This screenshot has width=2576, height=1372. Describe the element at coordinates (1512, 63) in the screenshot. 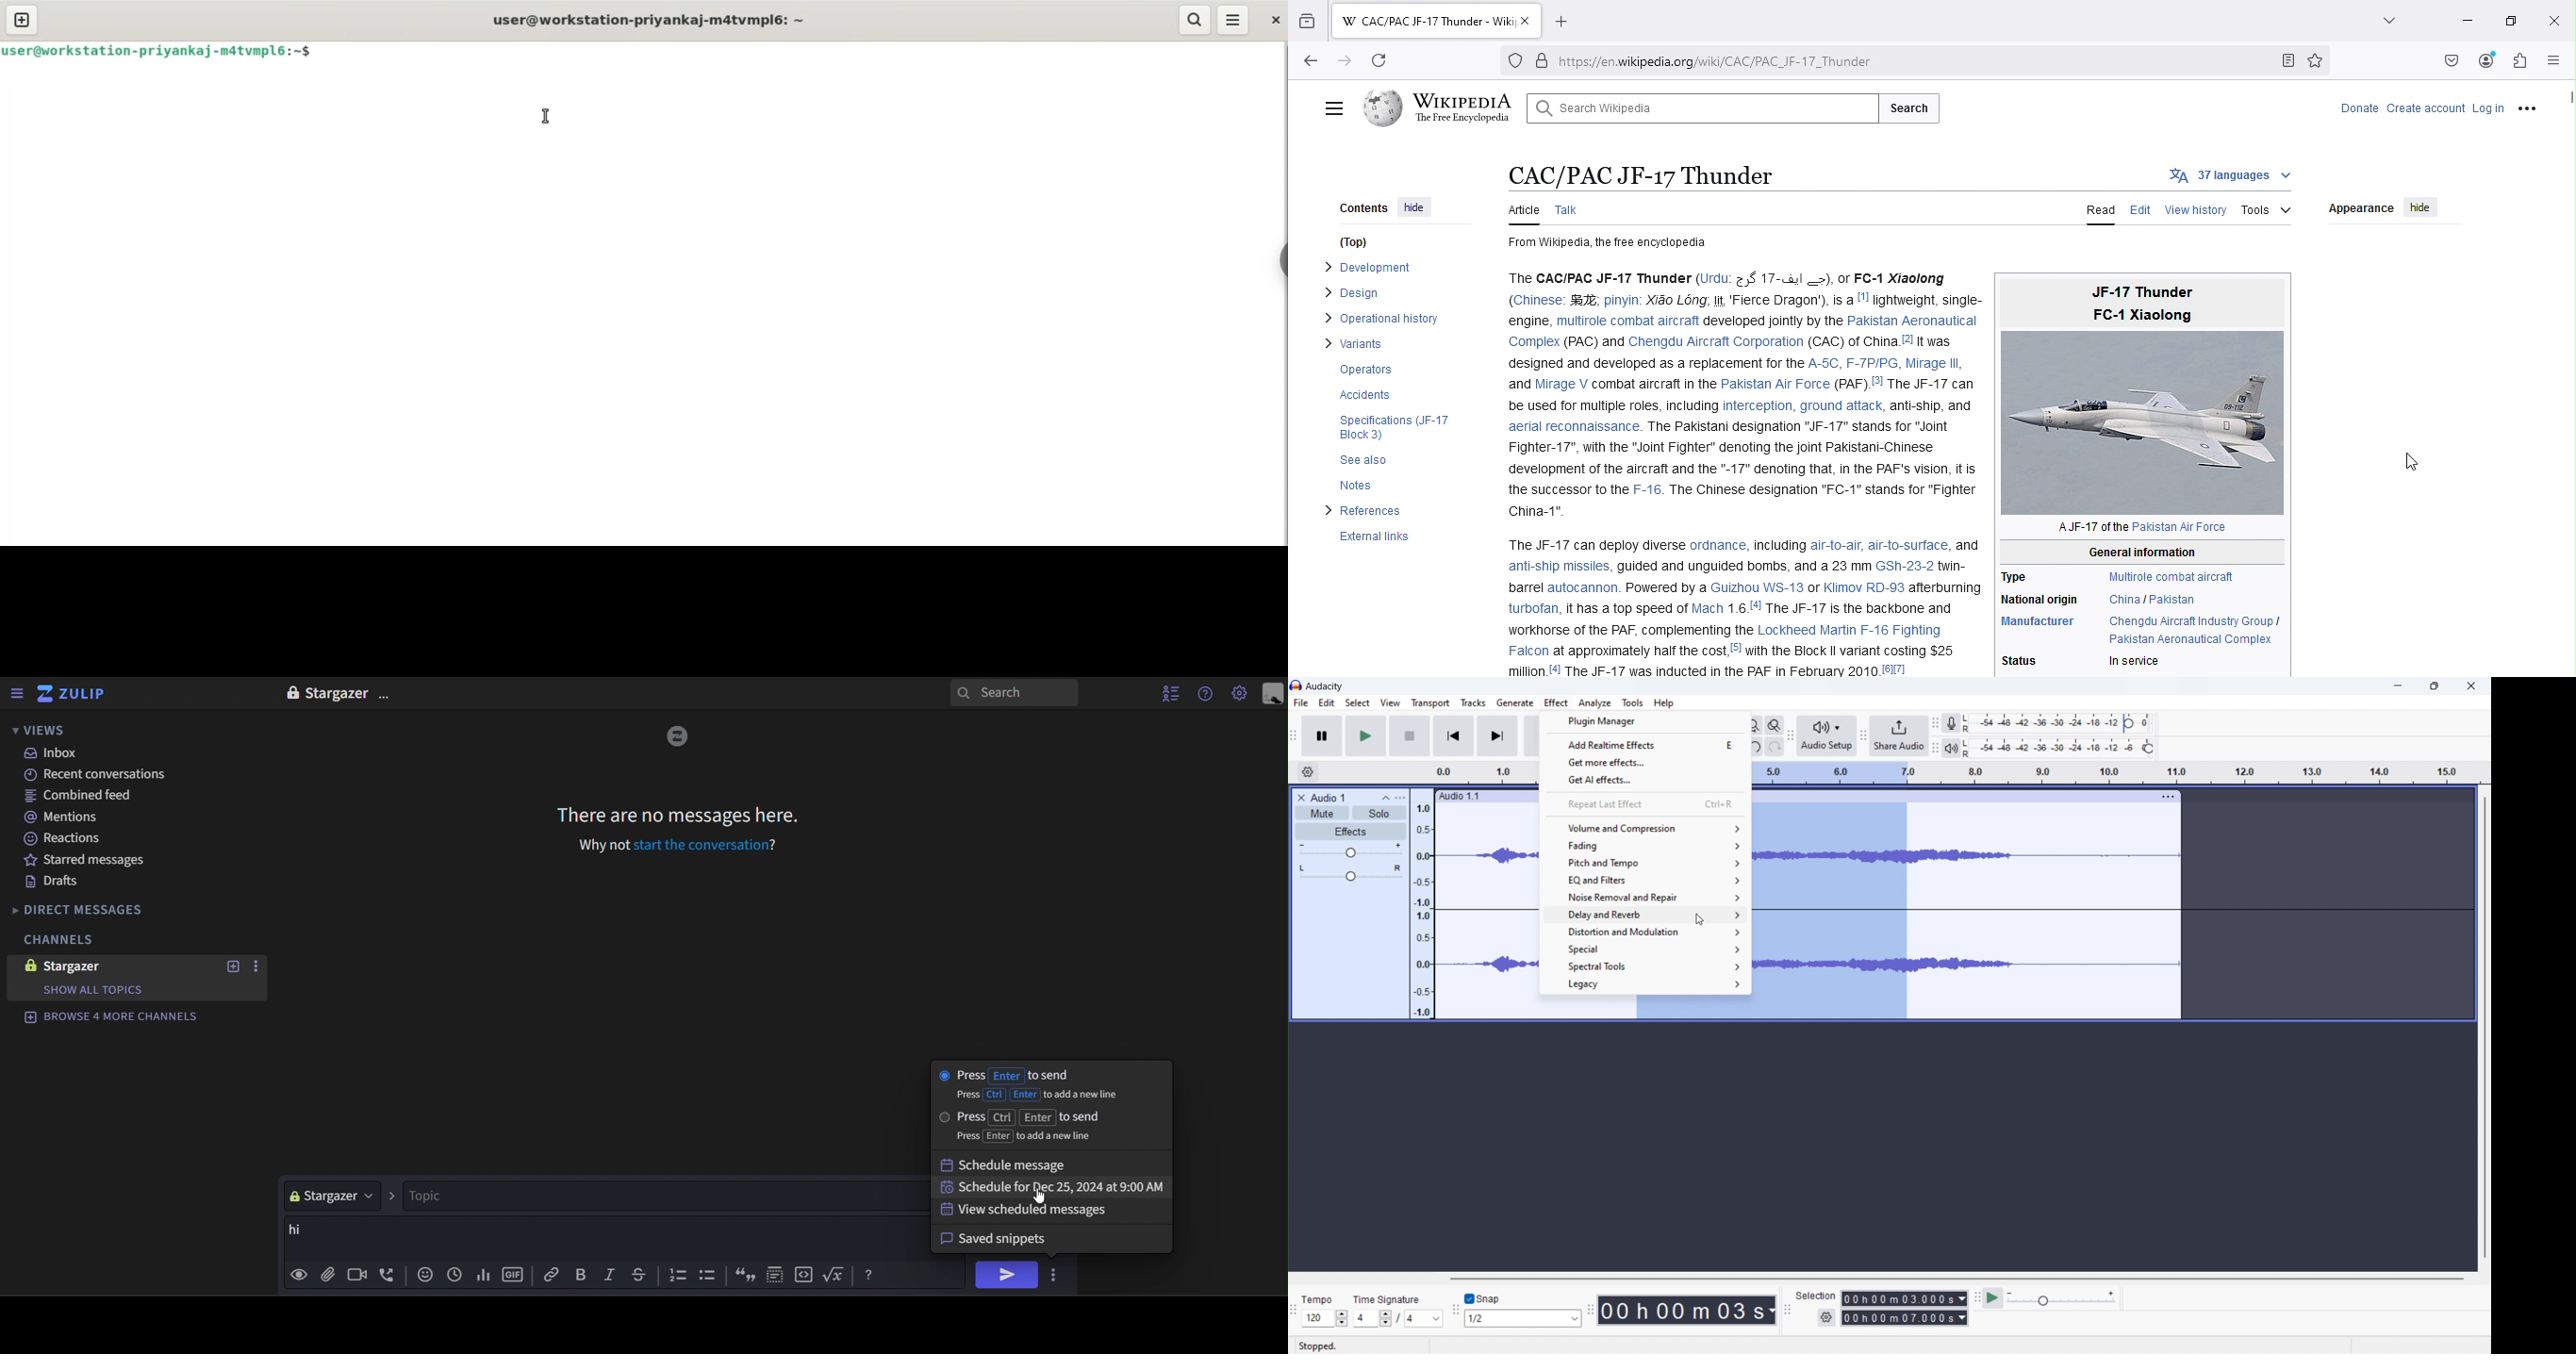

I see `No trackers known to firefox were detected on this page` at that location.